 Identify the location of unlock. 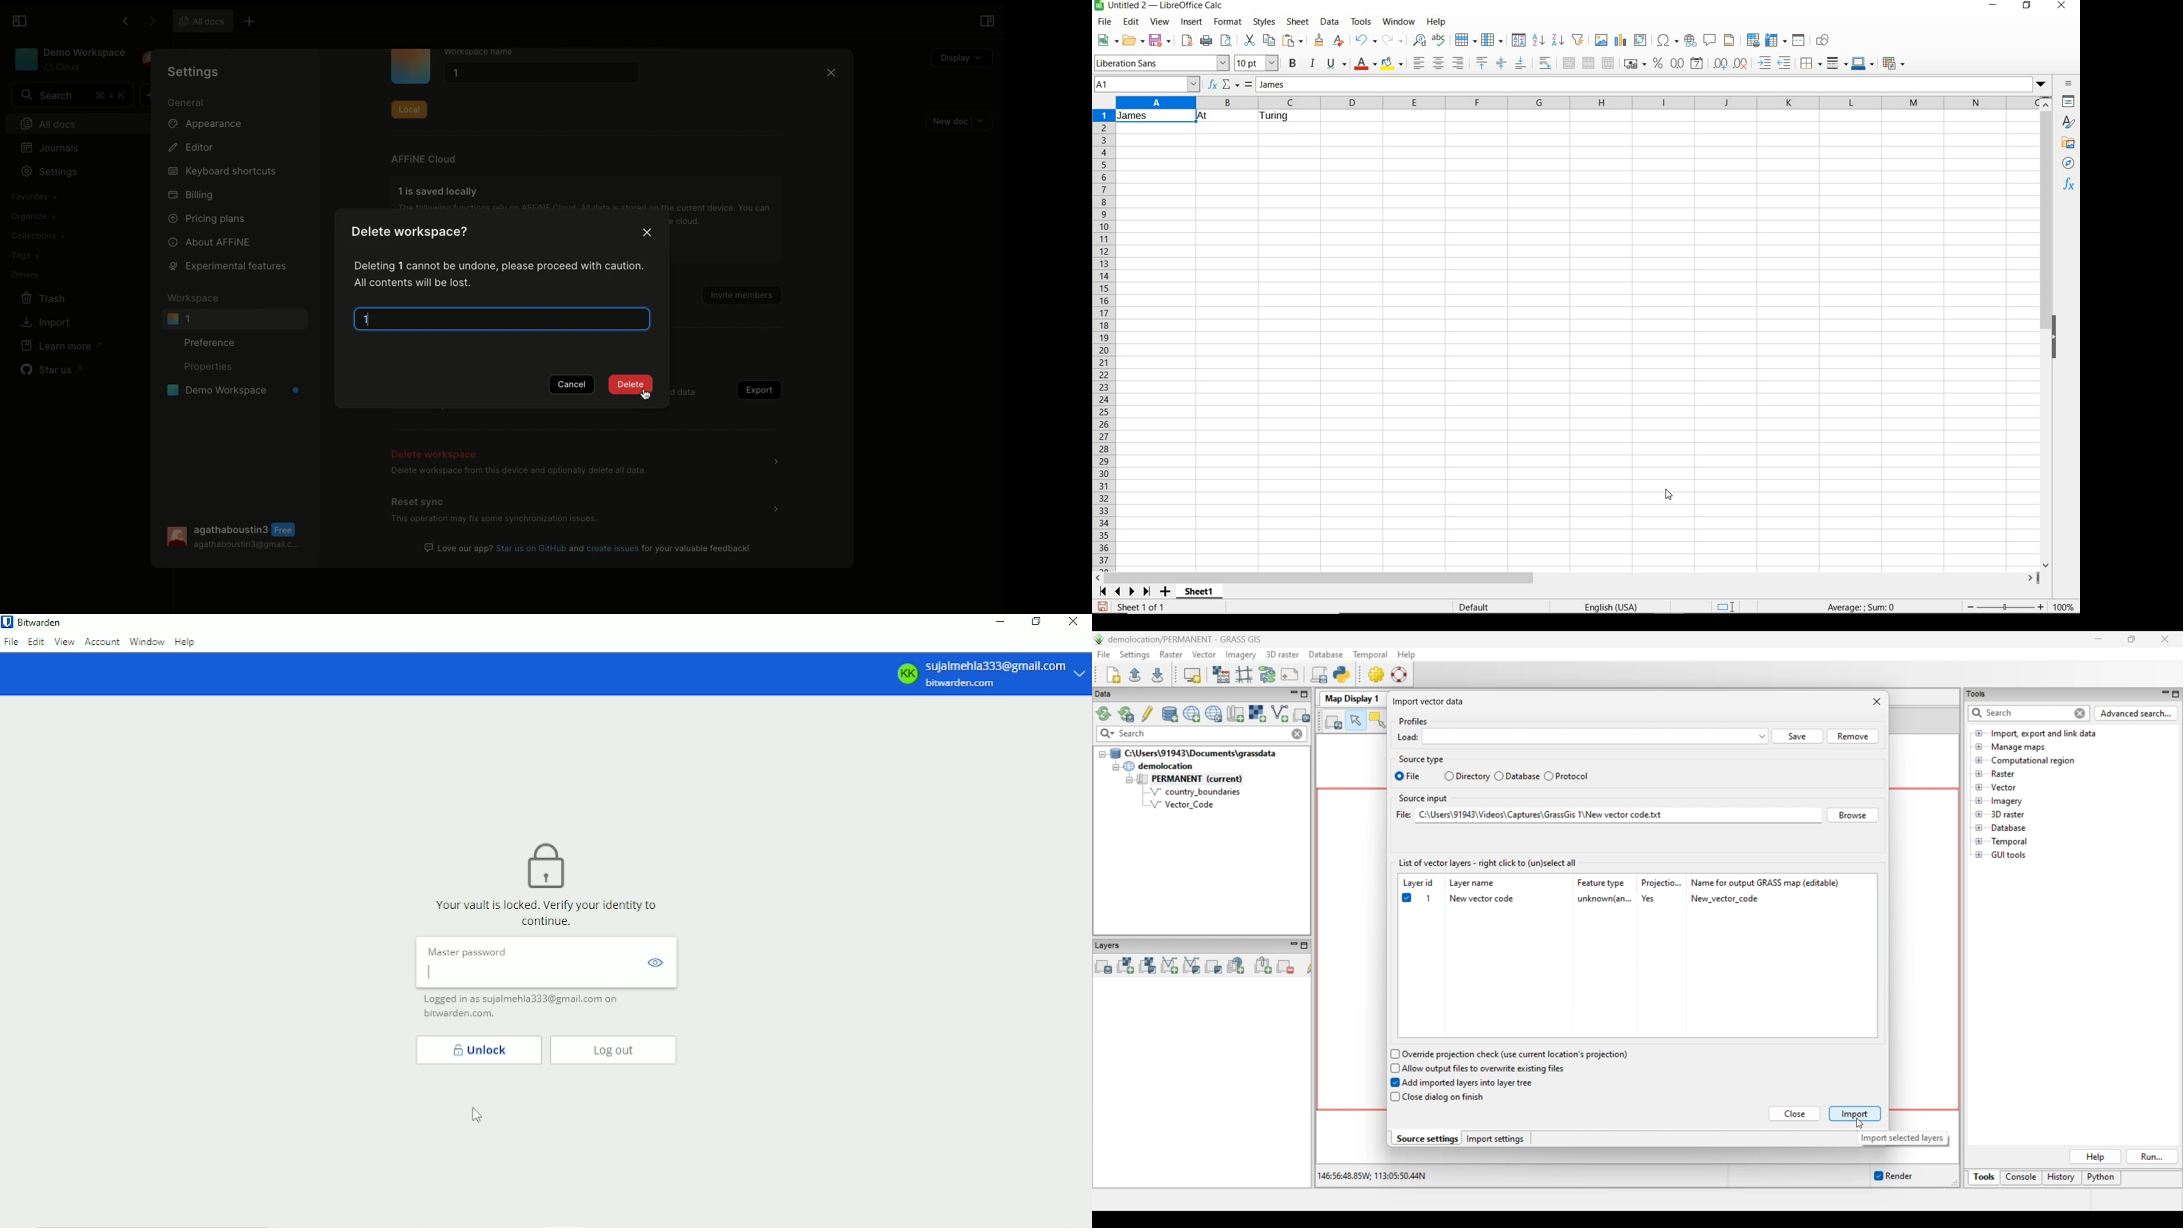
(478, 1050).